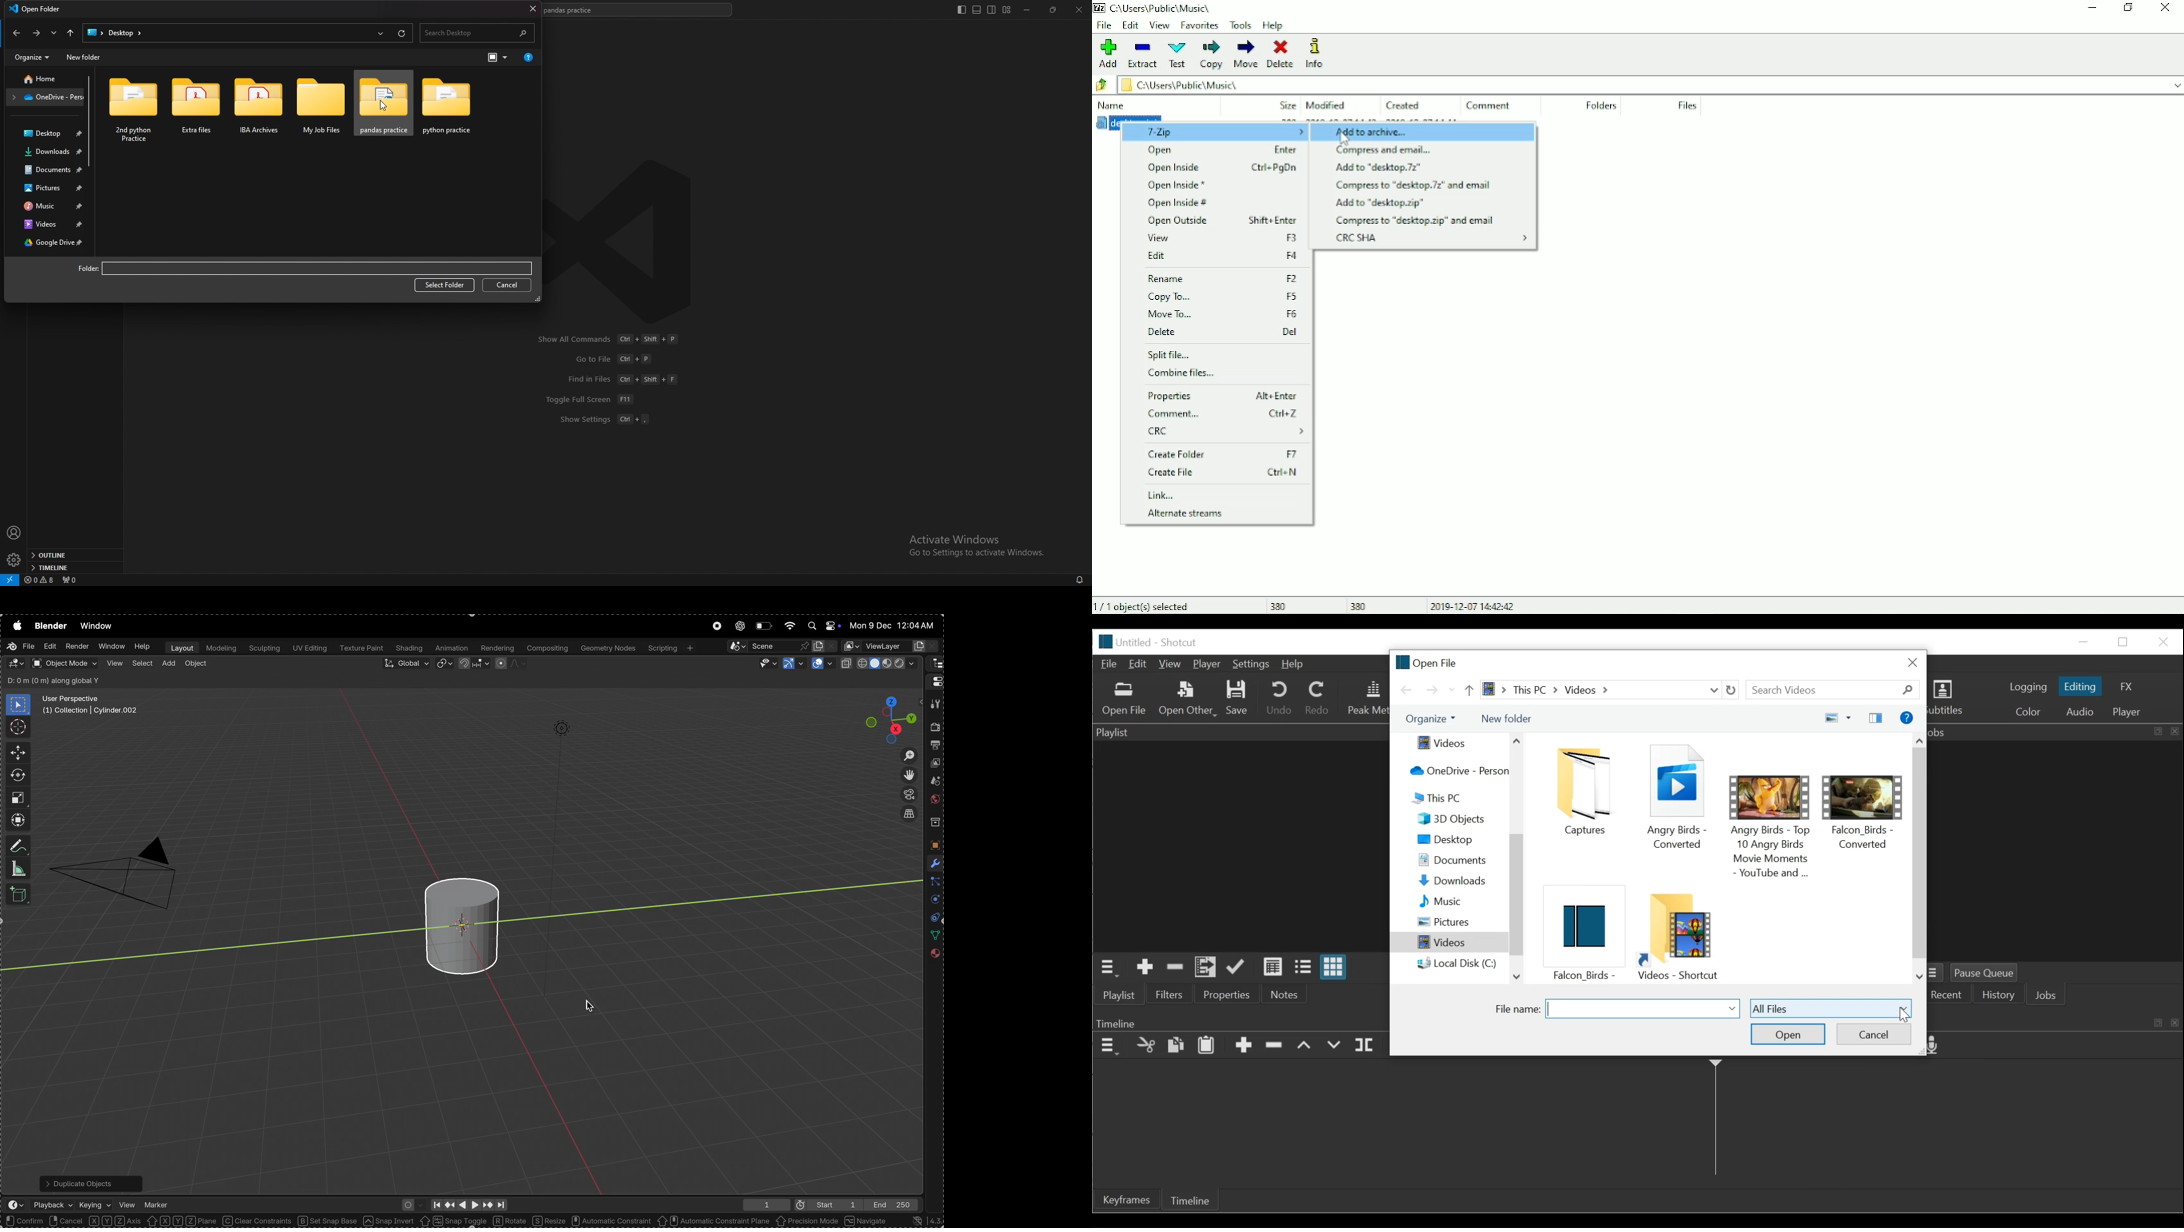  I want to click on Overwrite, so click(1333, 1046).